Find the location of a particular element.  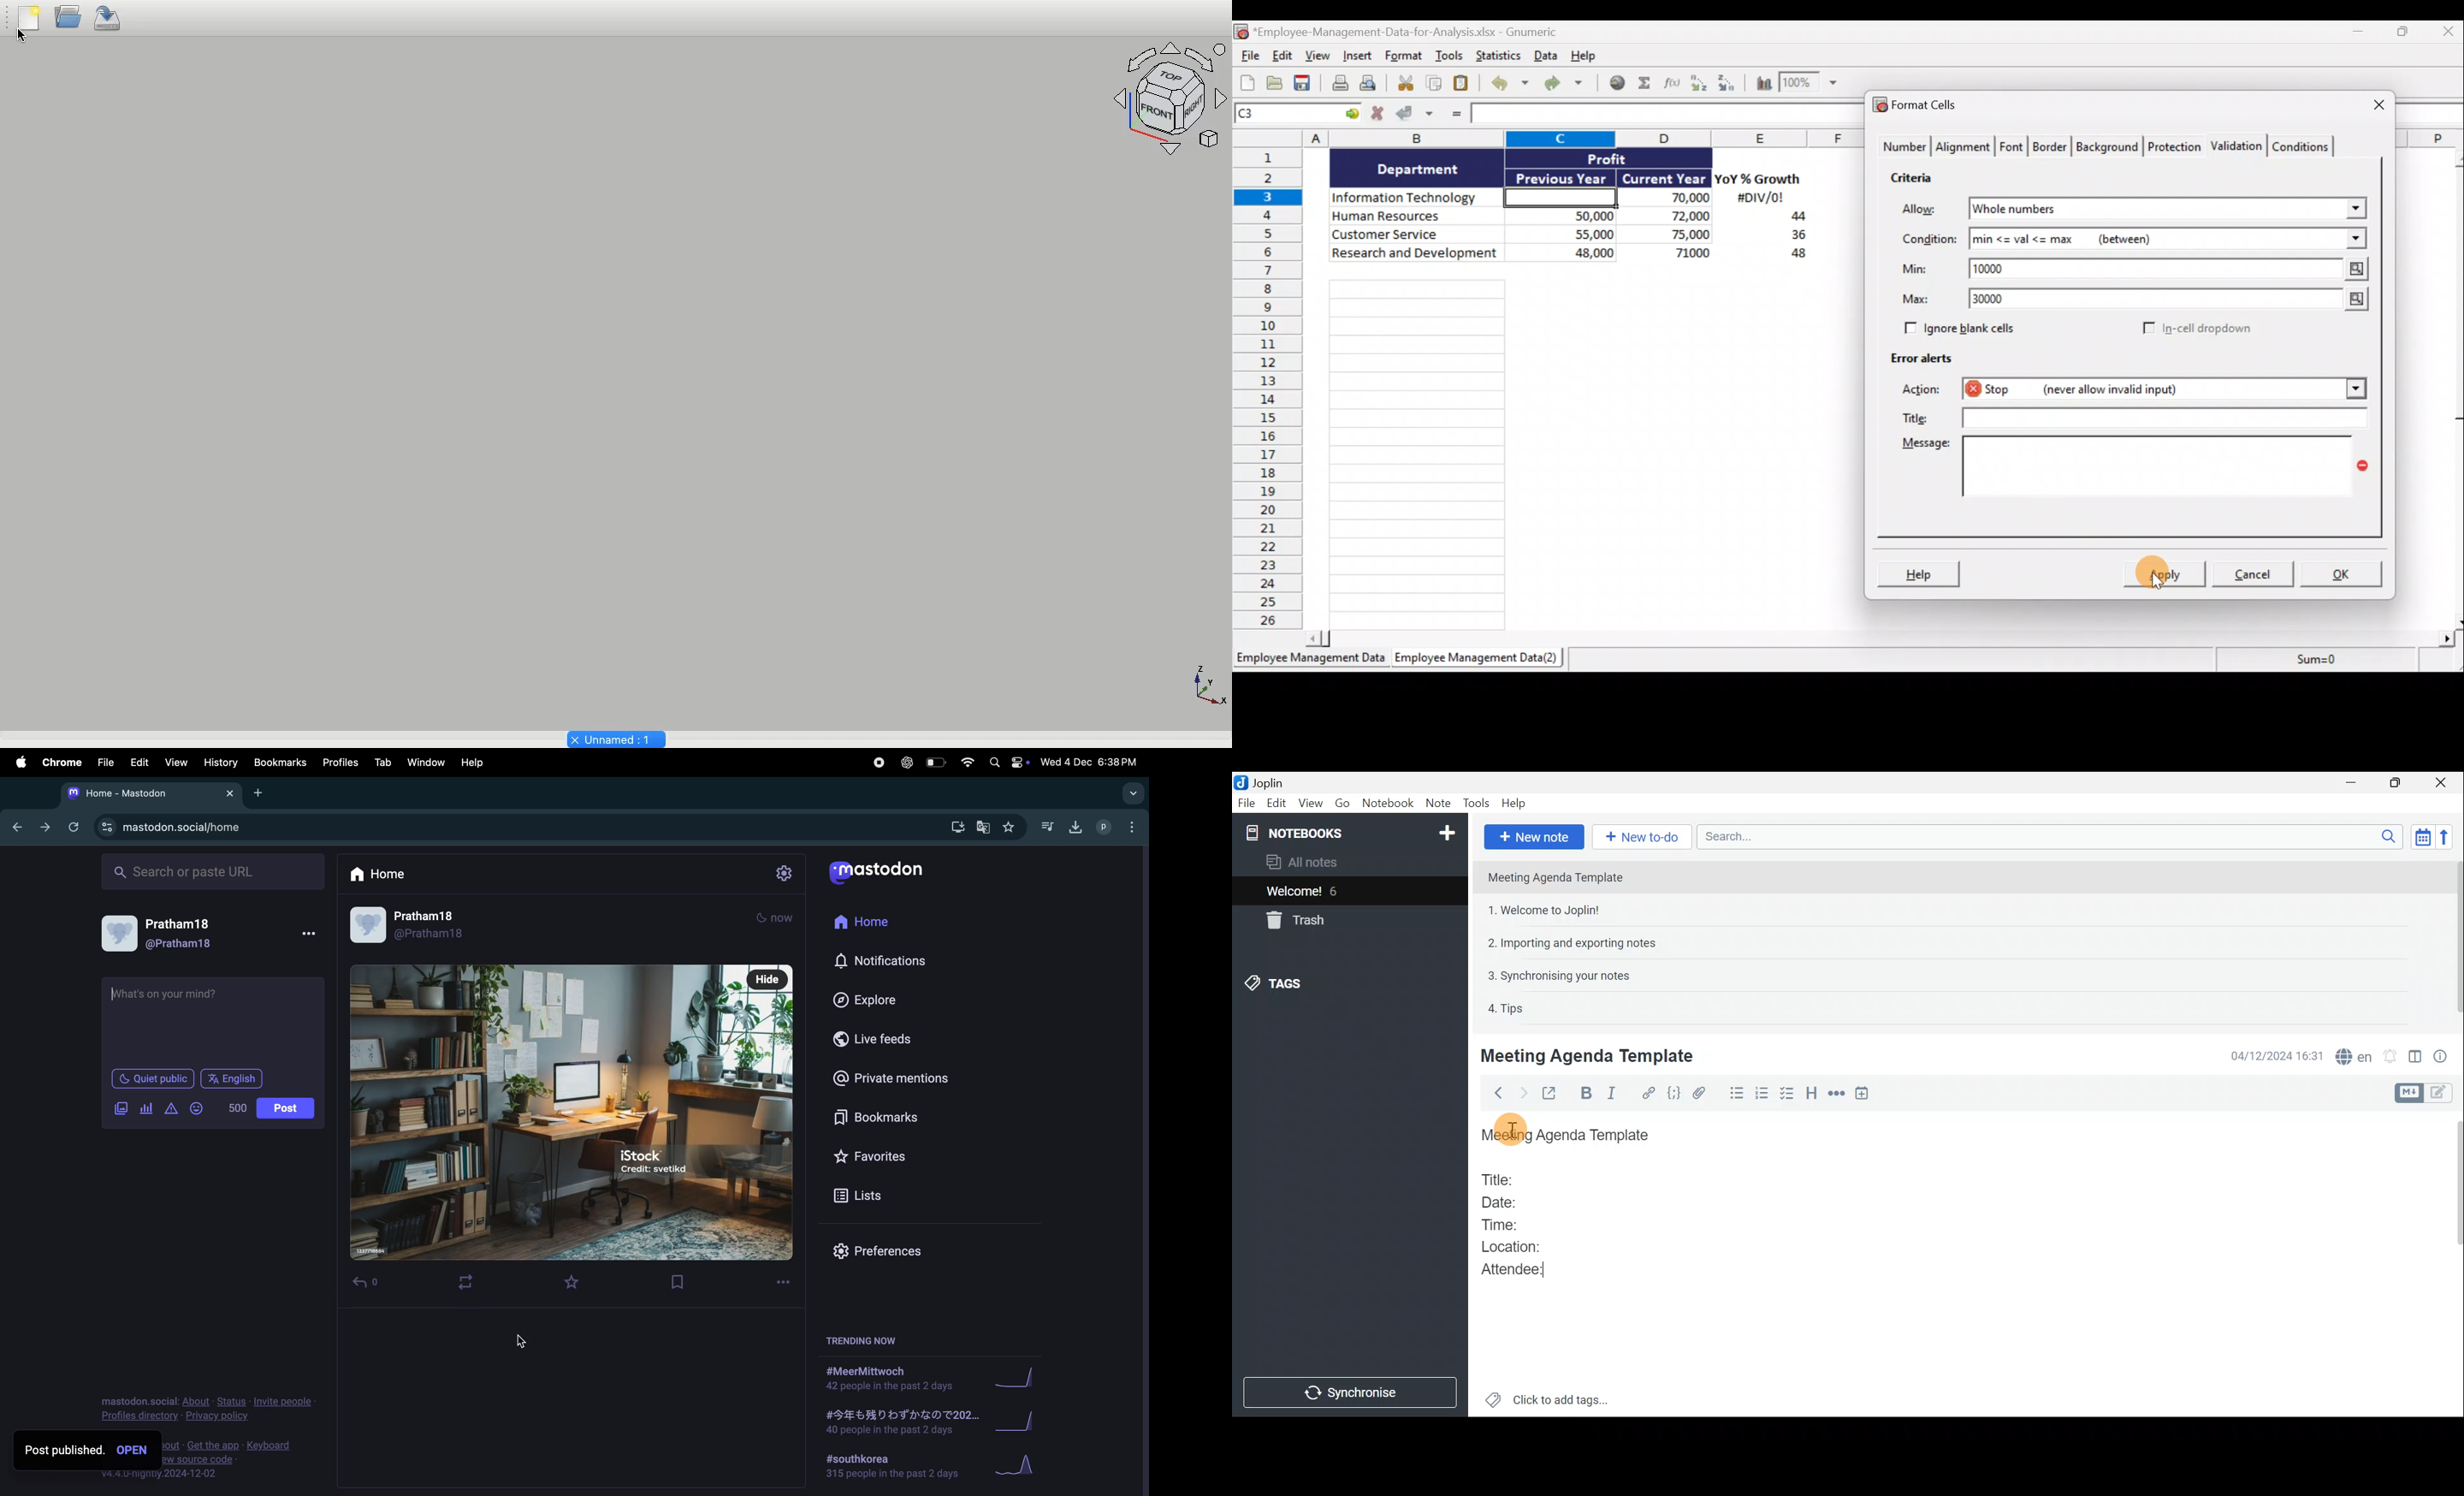

Bulleted list is located at coordinates (1736, 1093).